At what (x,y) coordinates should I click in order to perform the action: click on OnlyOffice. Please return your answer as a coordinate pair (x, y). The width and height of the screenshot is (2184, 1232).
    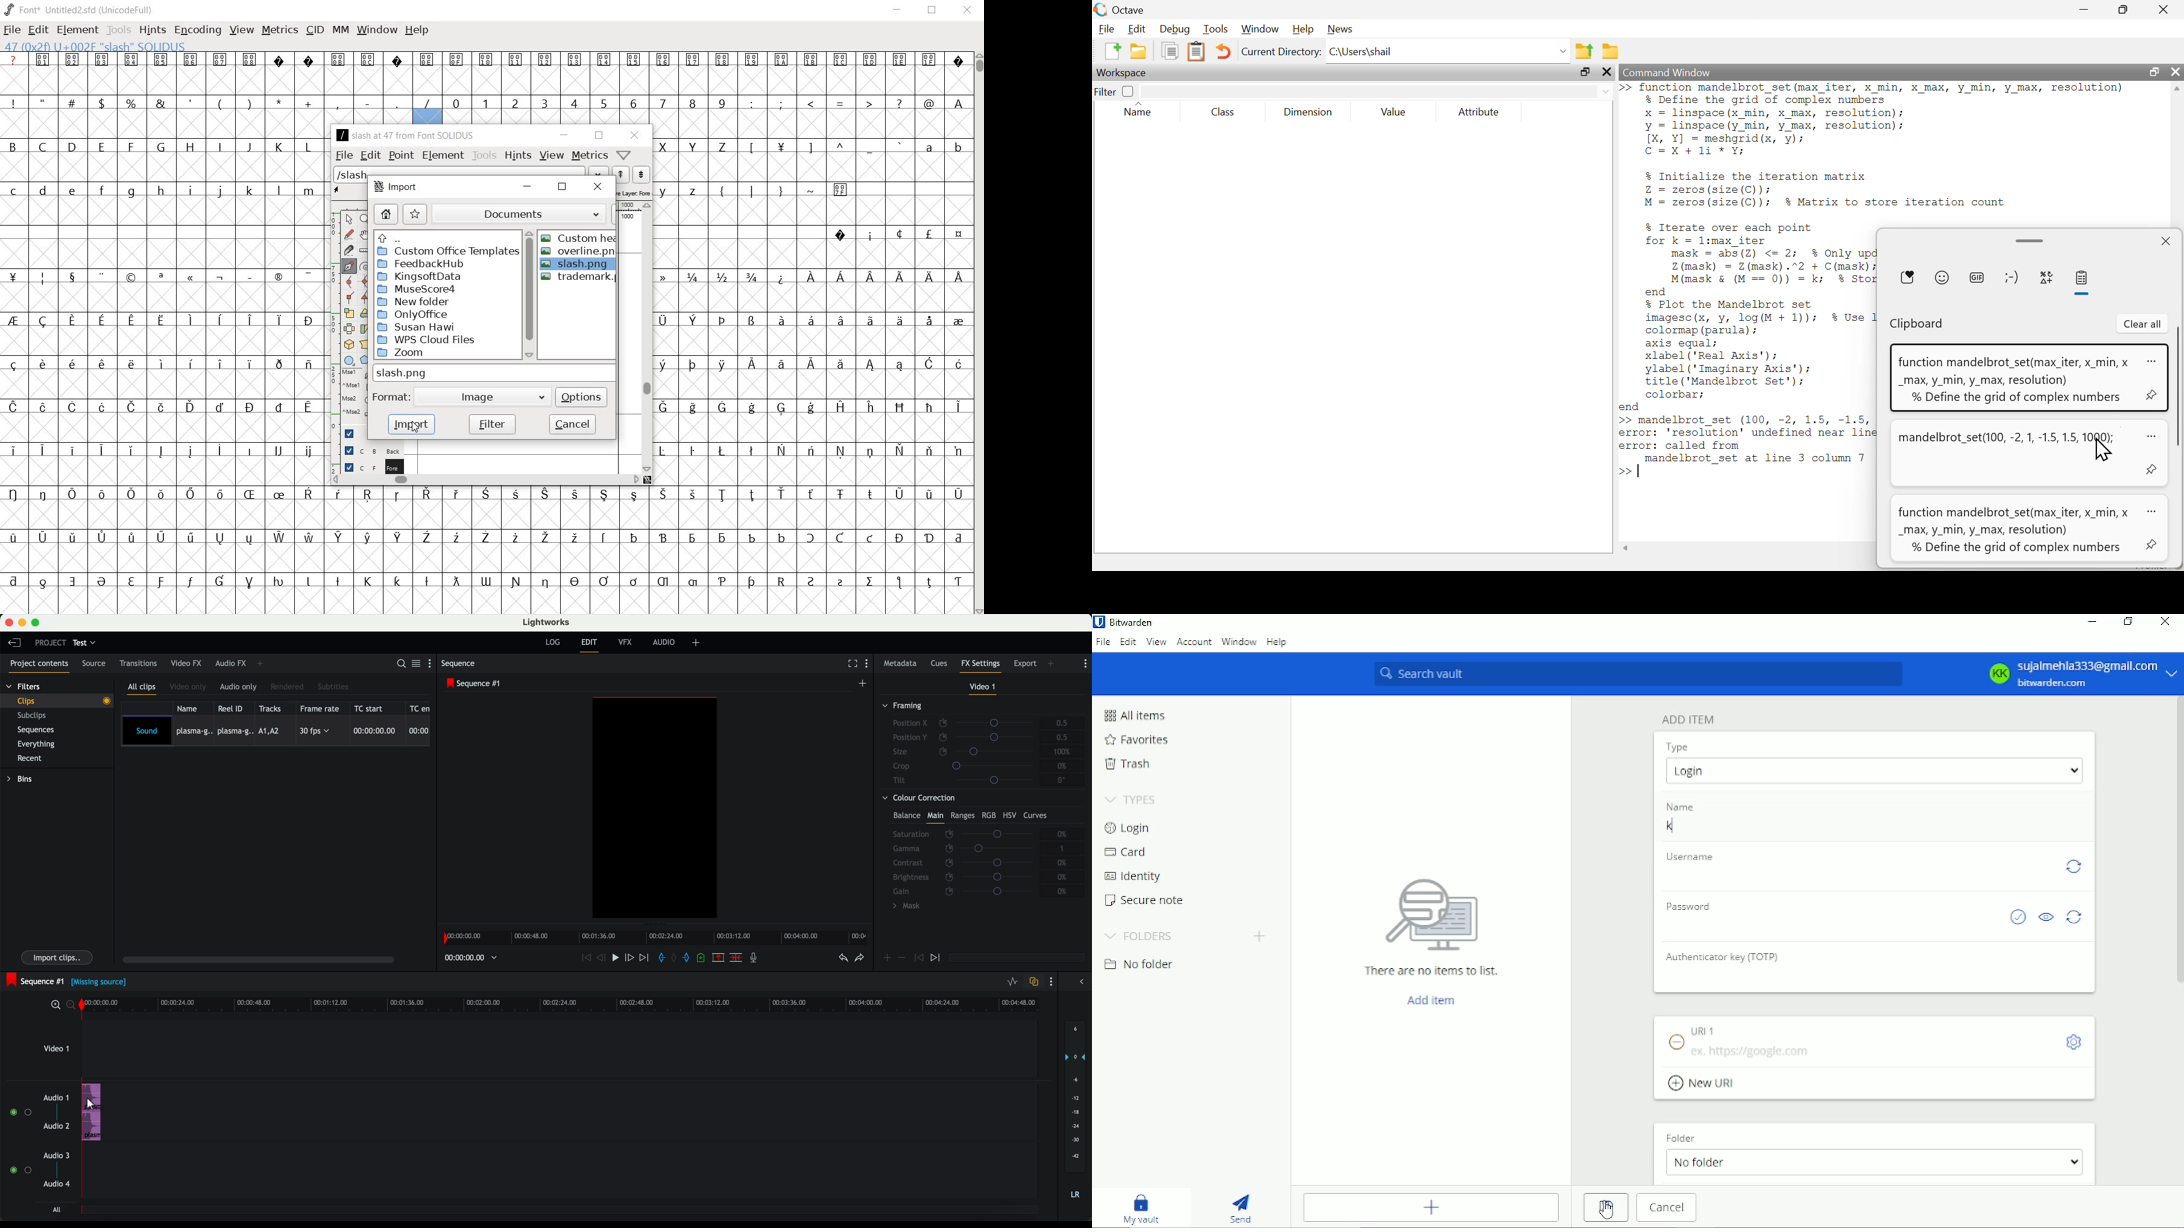
    Looking at the image, I should click on (415, 314).